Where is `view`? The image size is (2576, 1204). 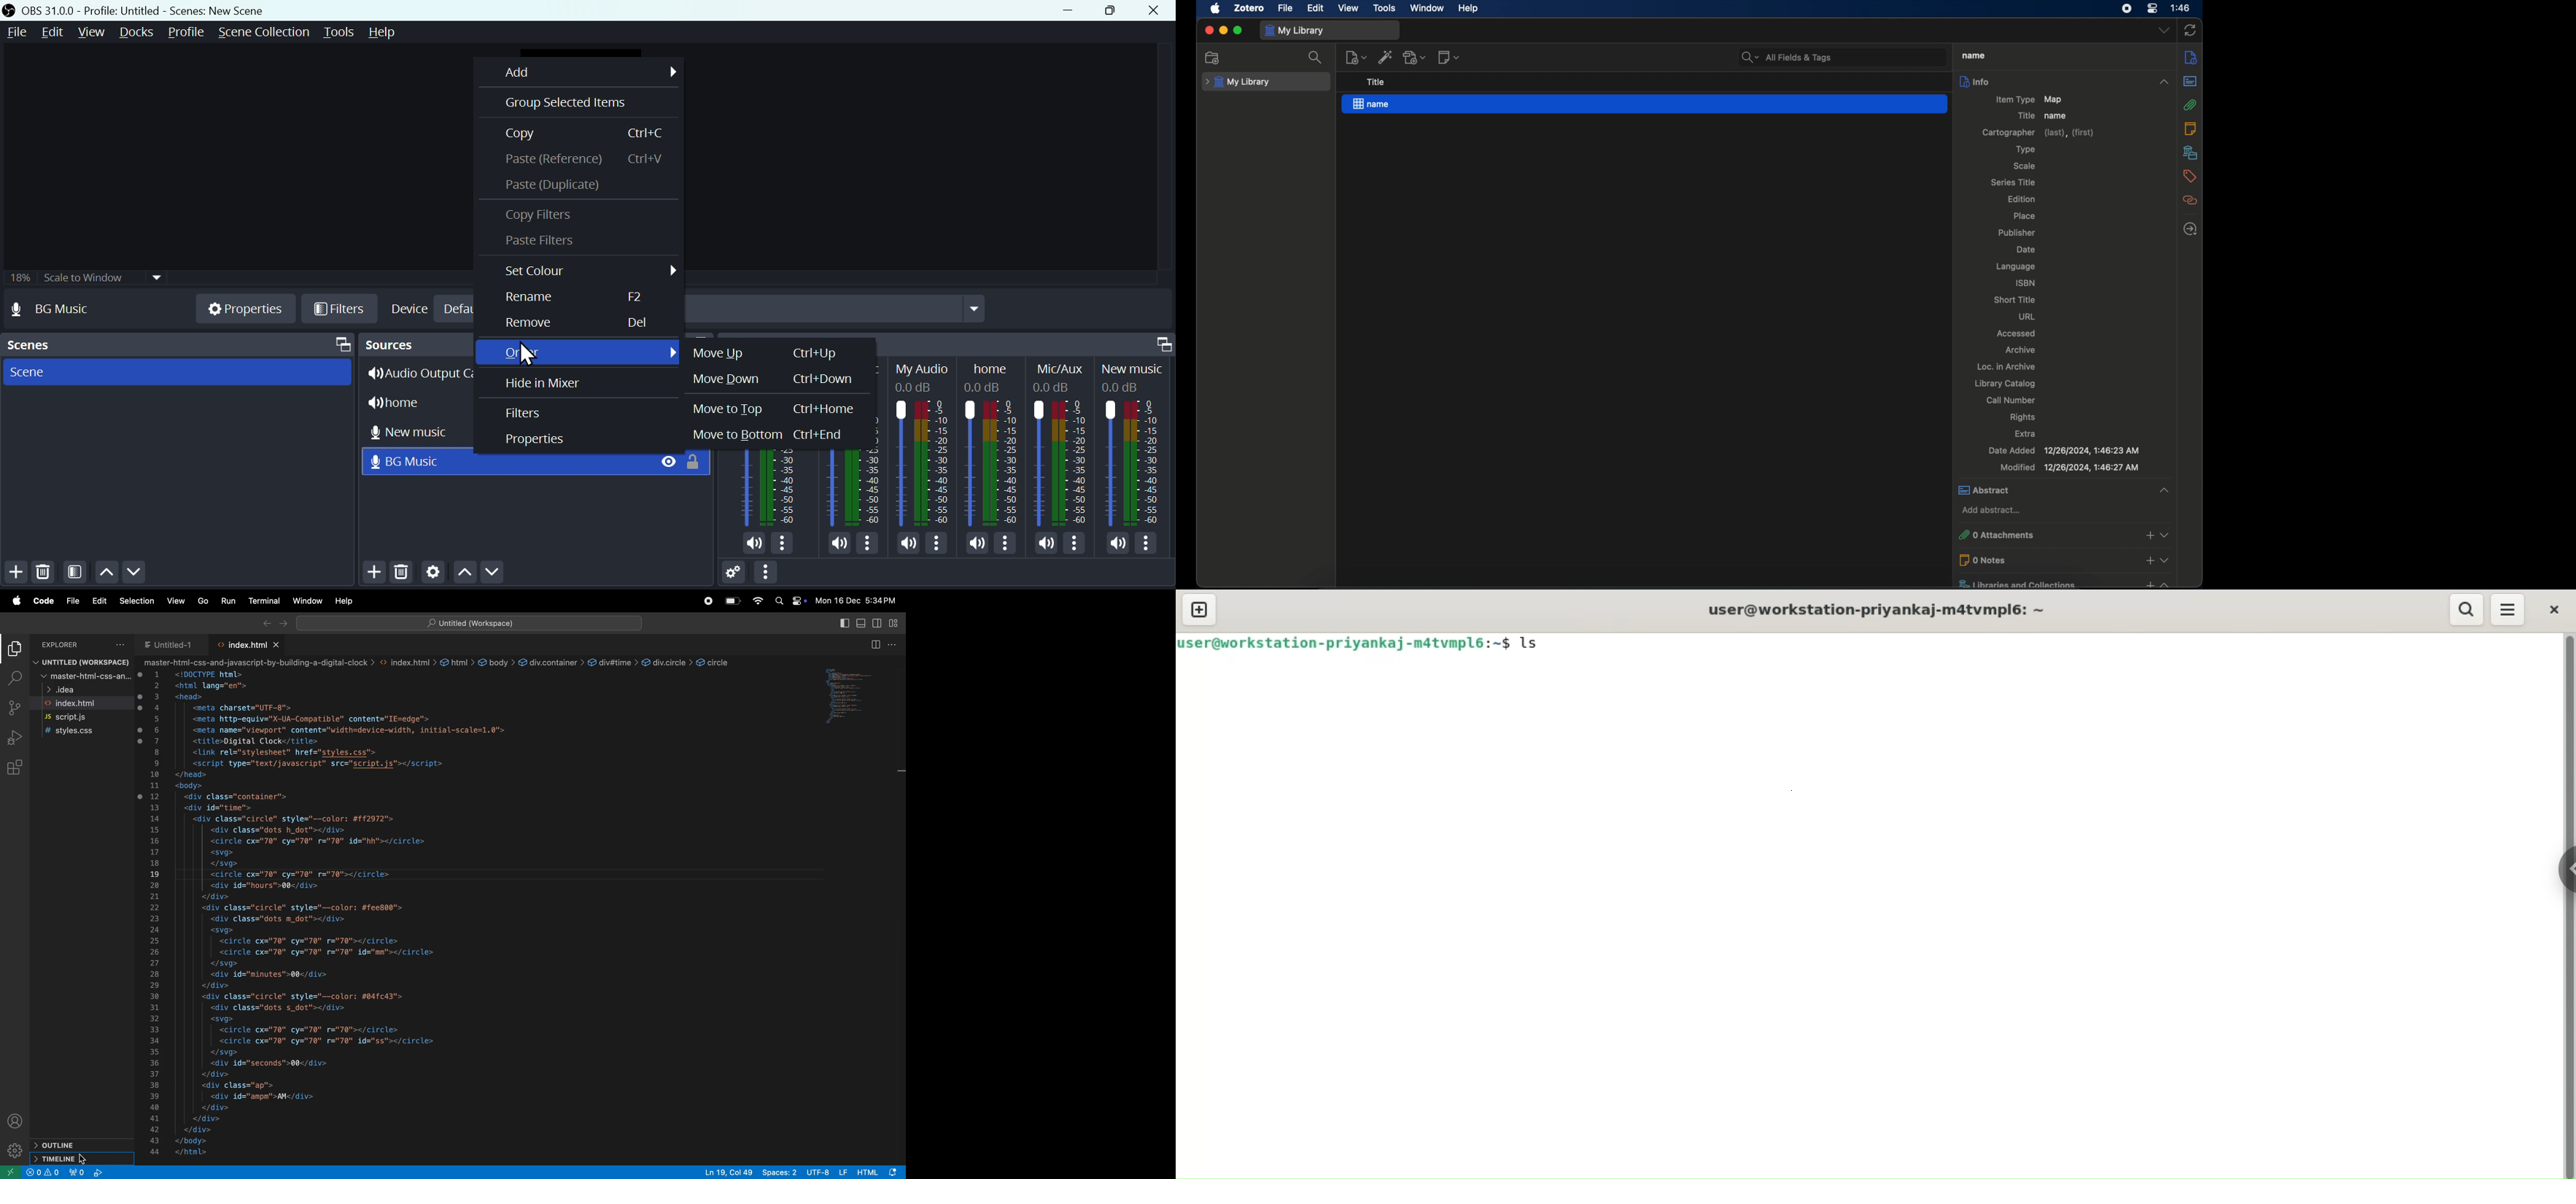 view is located at coordinates (1349, 8).